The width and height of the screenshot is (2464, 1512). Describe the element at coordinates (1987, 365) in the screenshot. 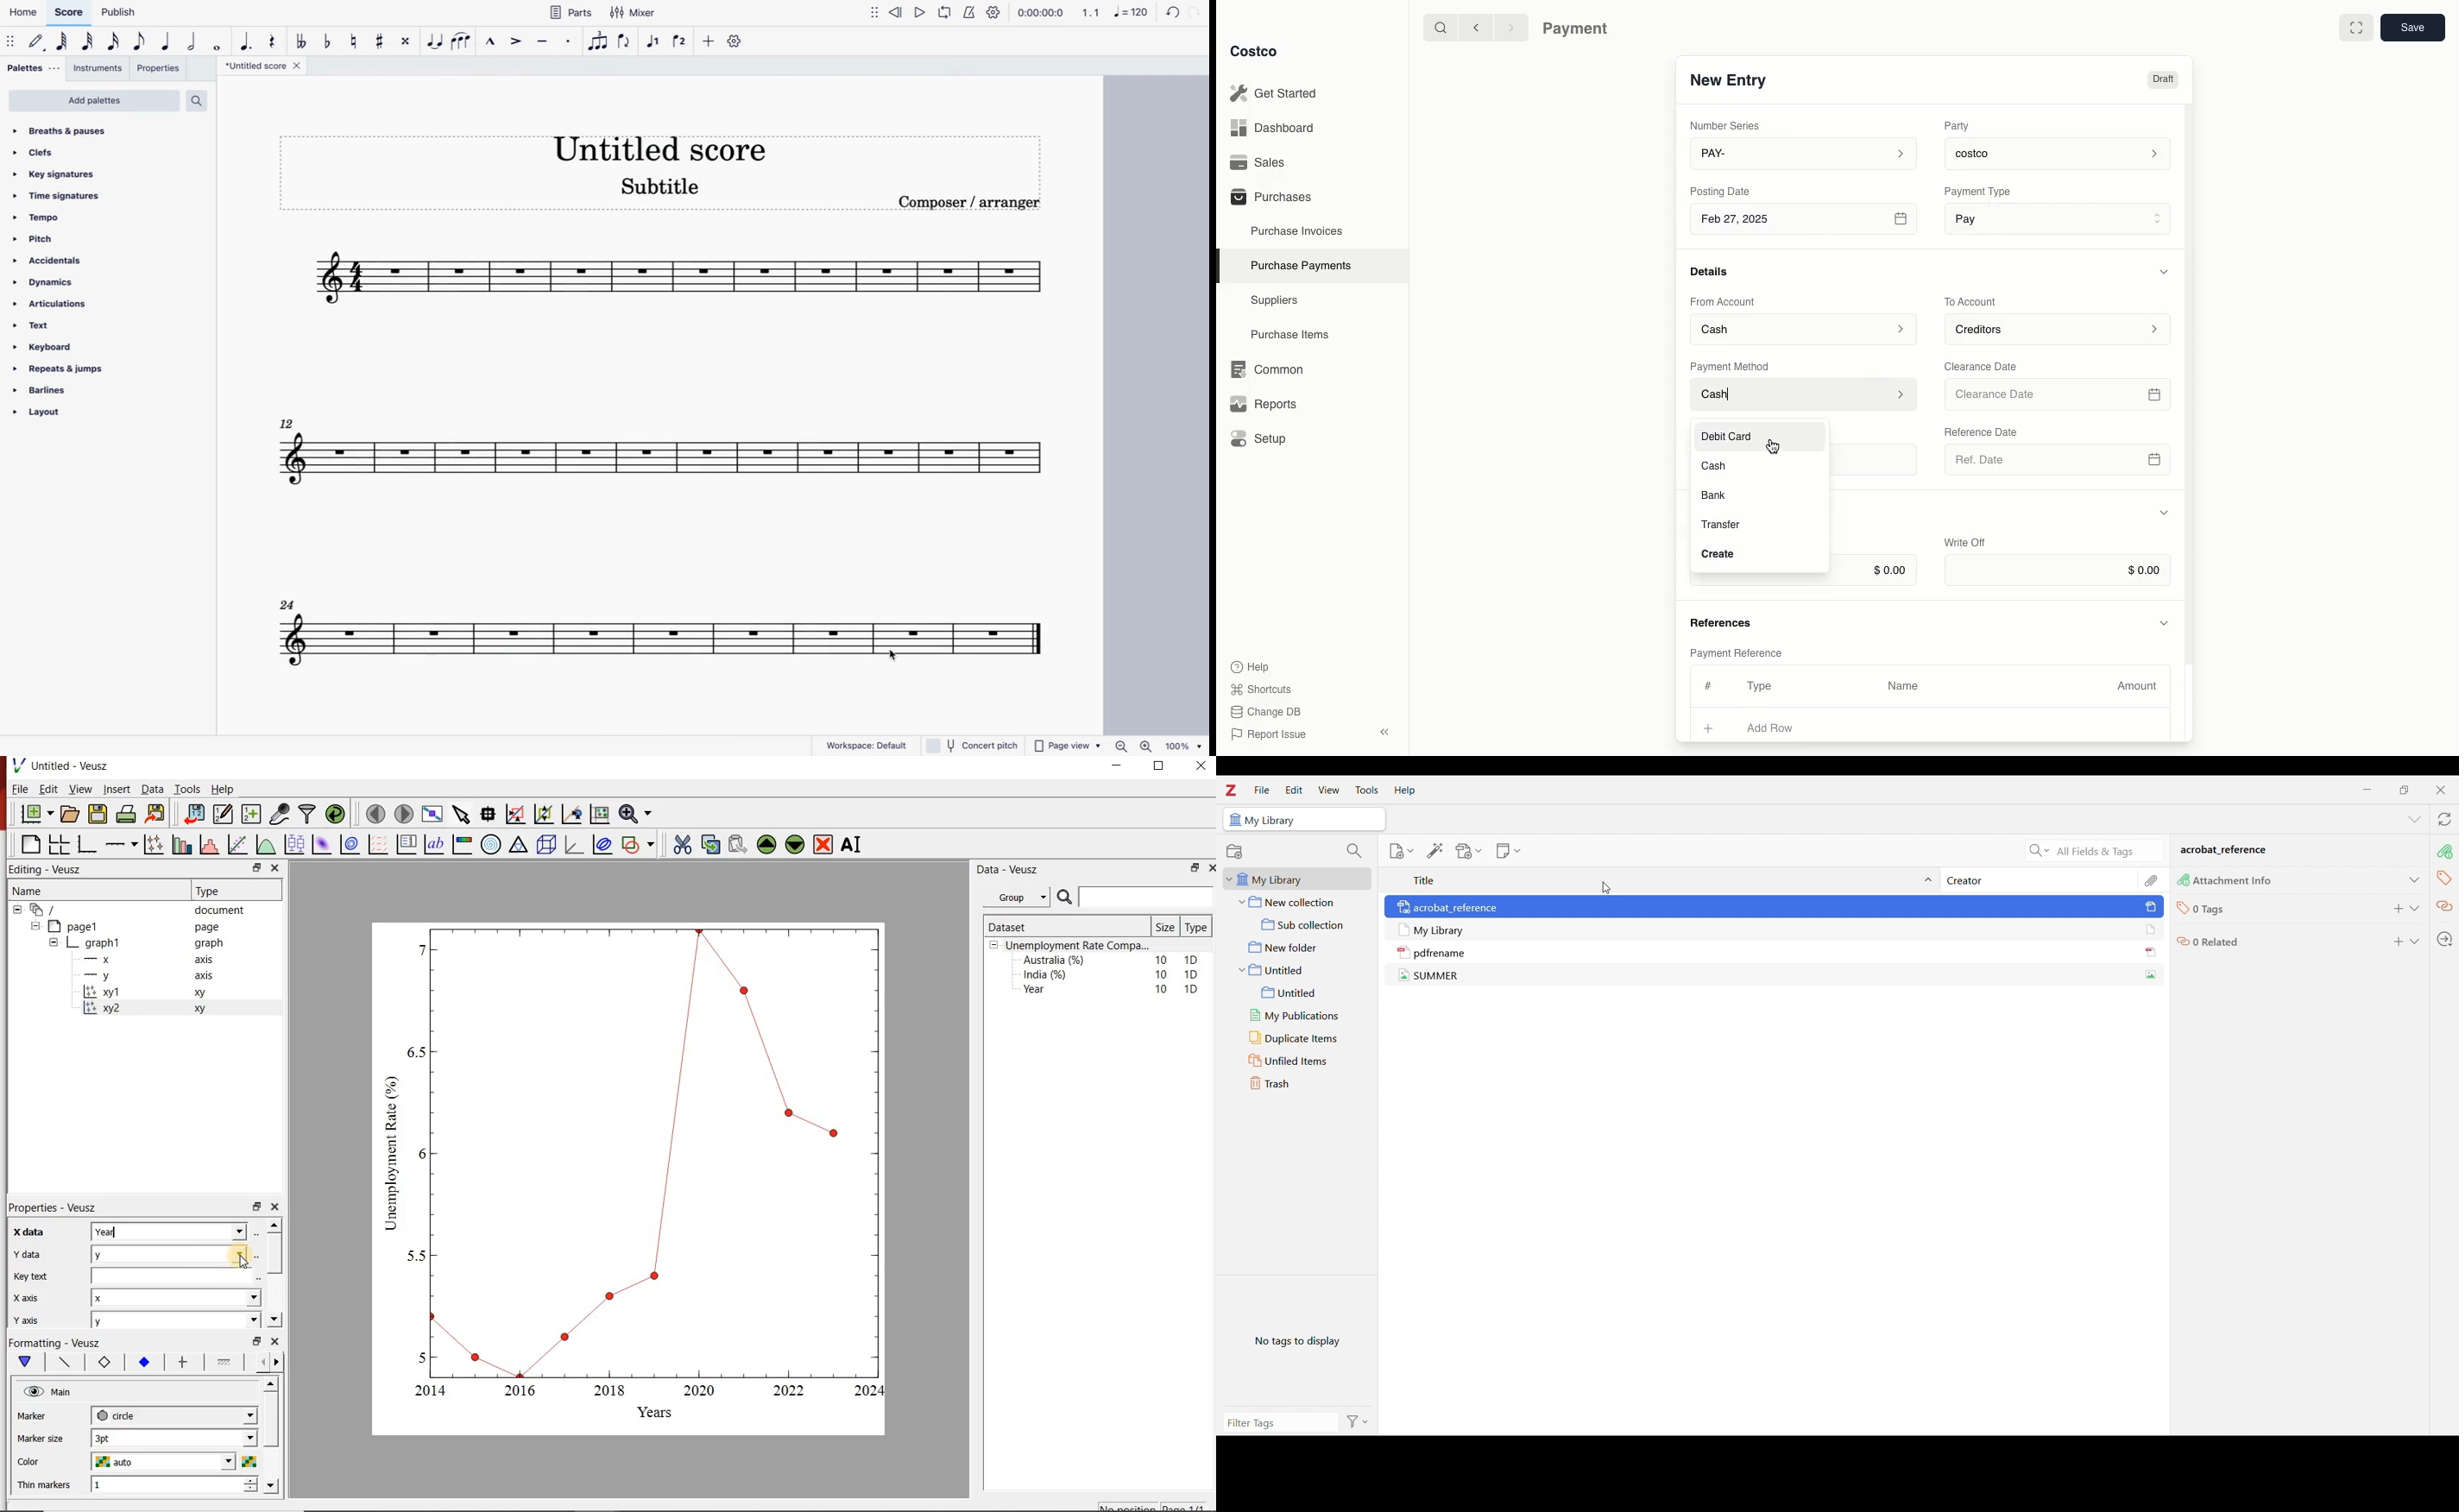

I see `Clearance Date` at that location.